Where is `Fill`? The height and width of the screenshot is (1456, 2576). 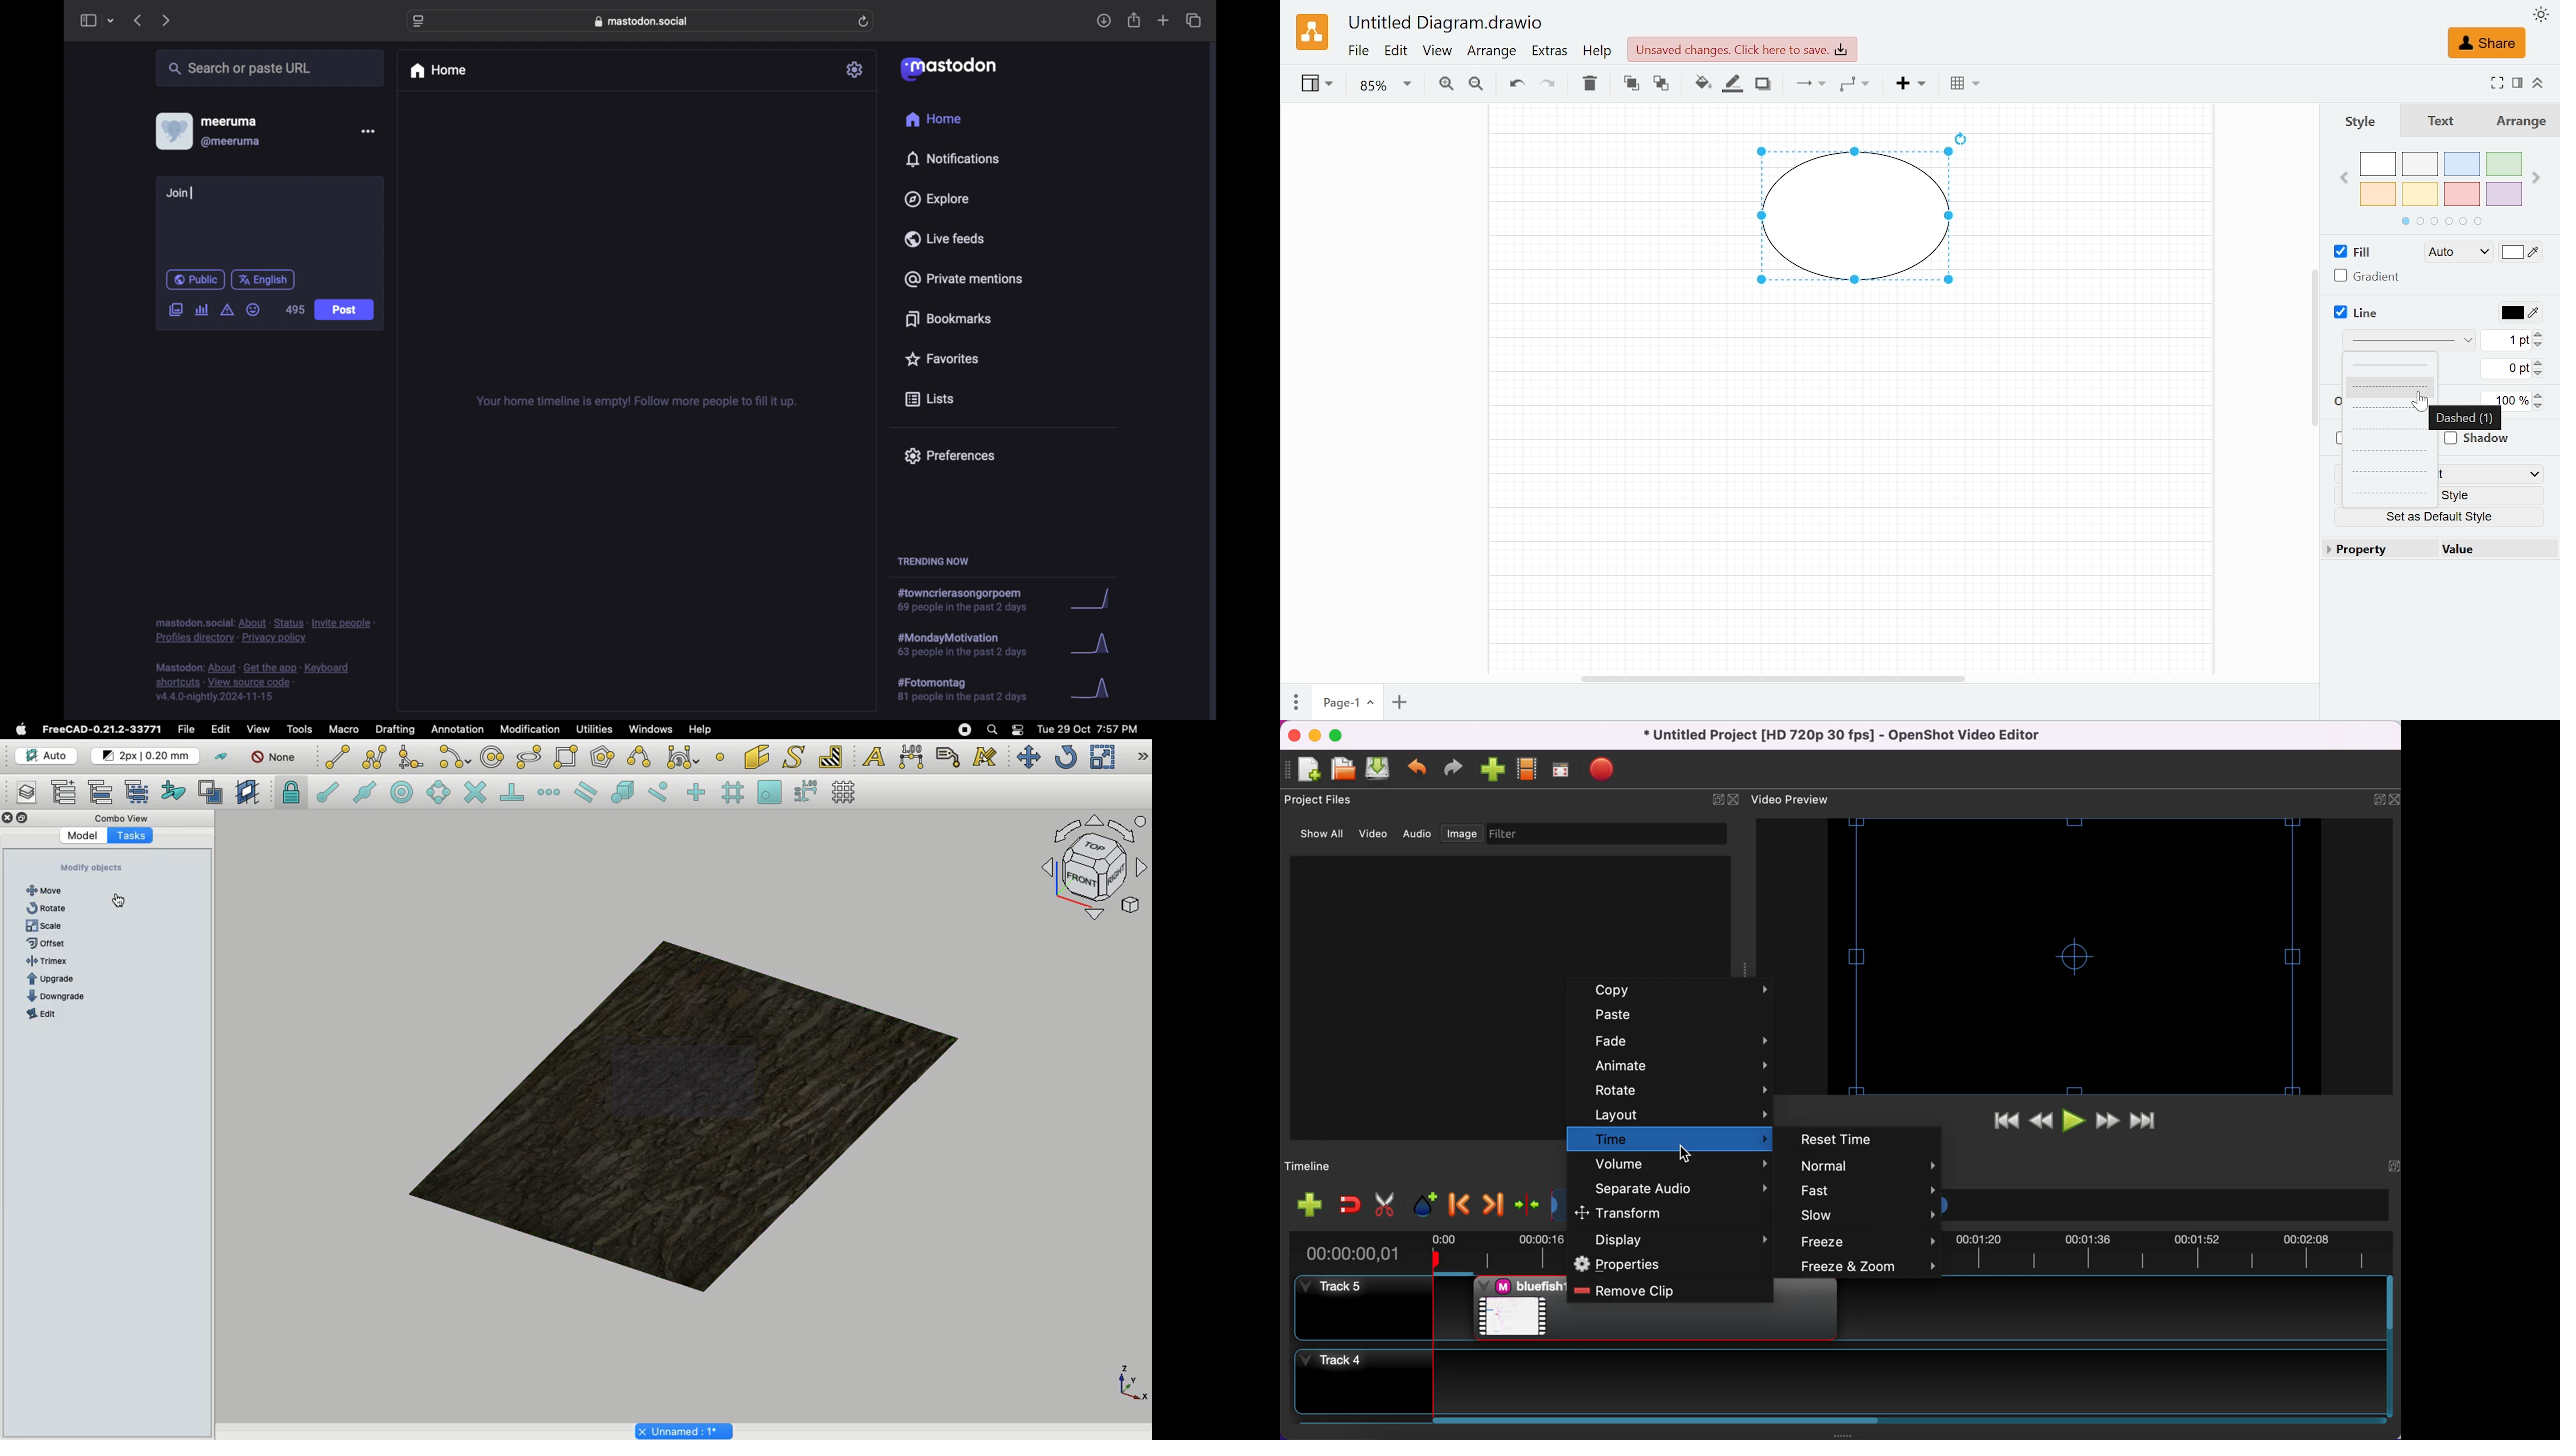
Fill is located at coordinates (2350, 251).